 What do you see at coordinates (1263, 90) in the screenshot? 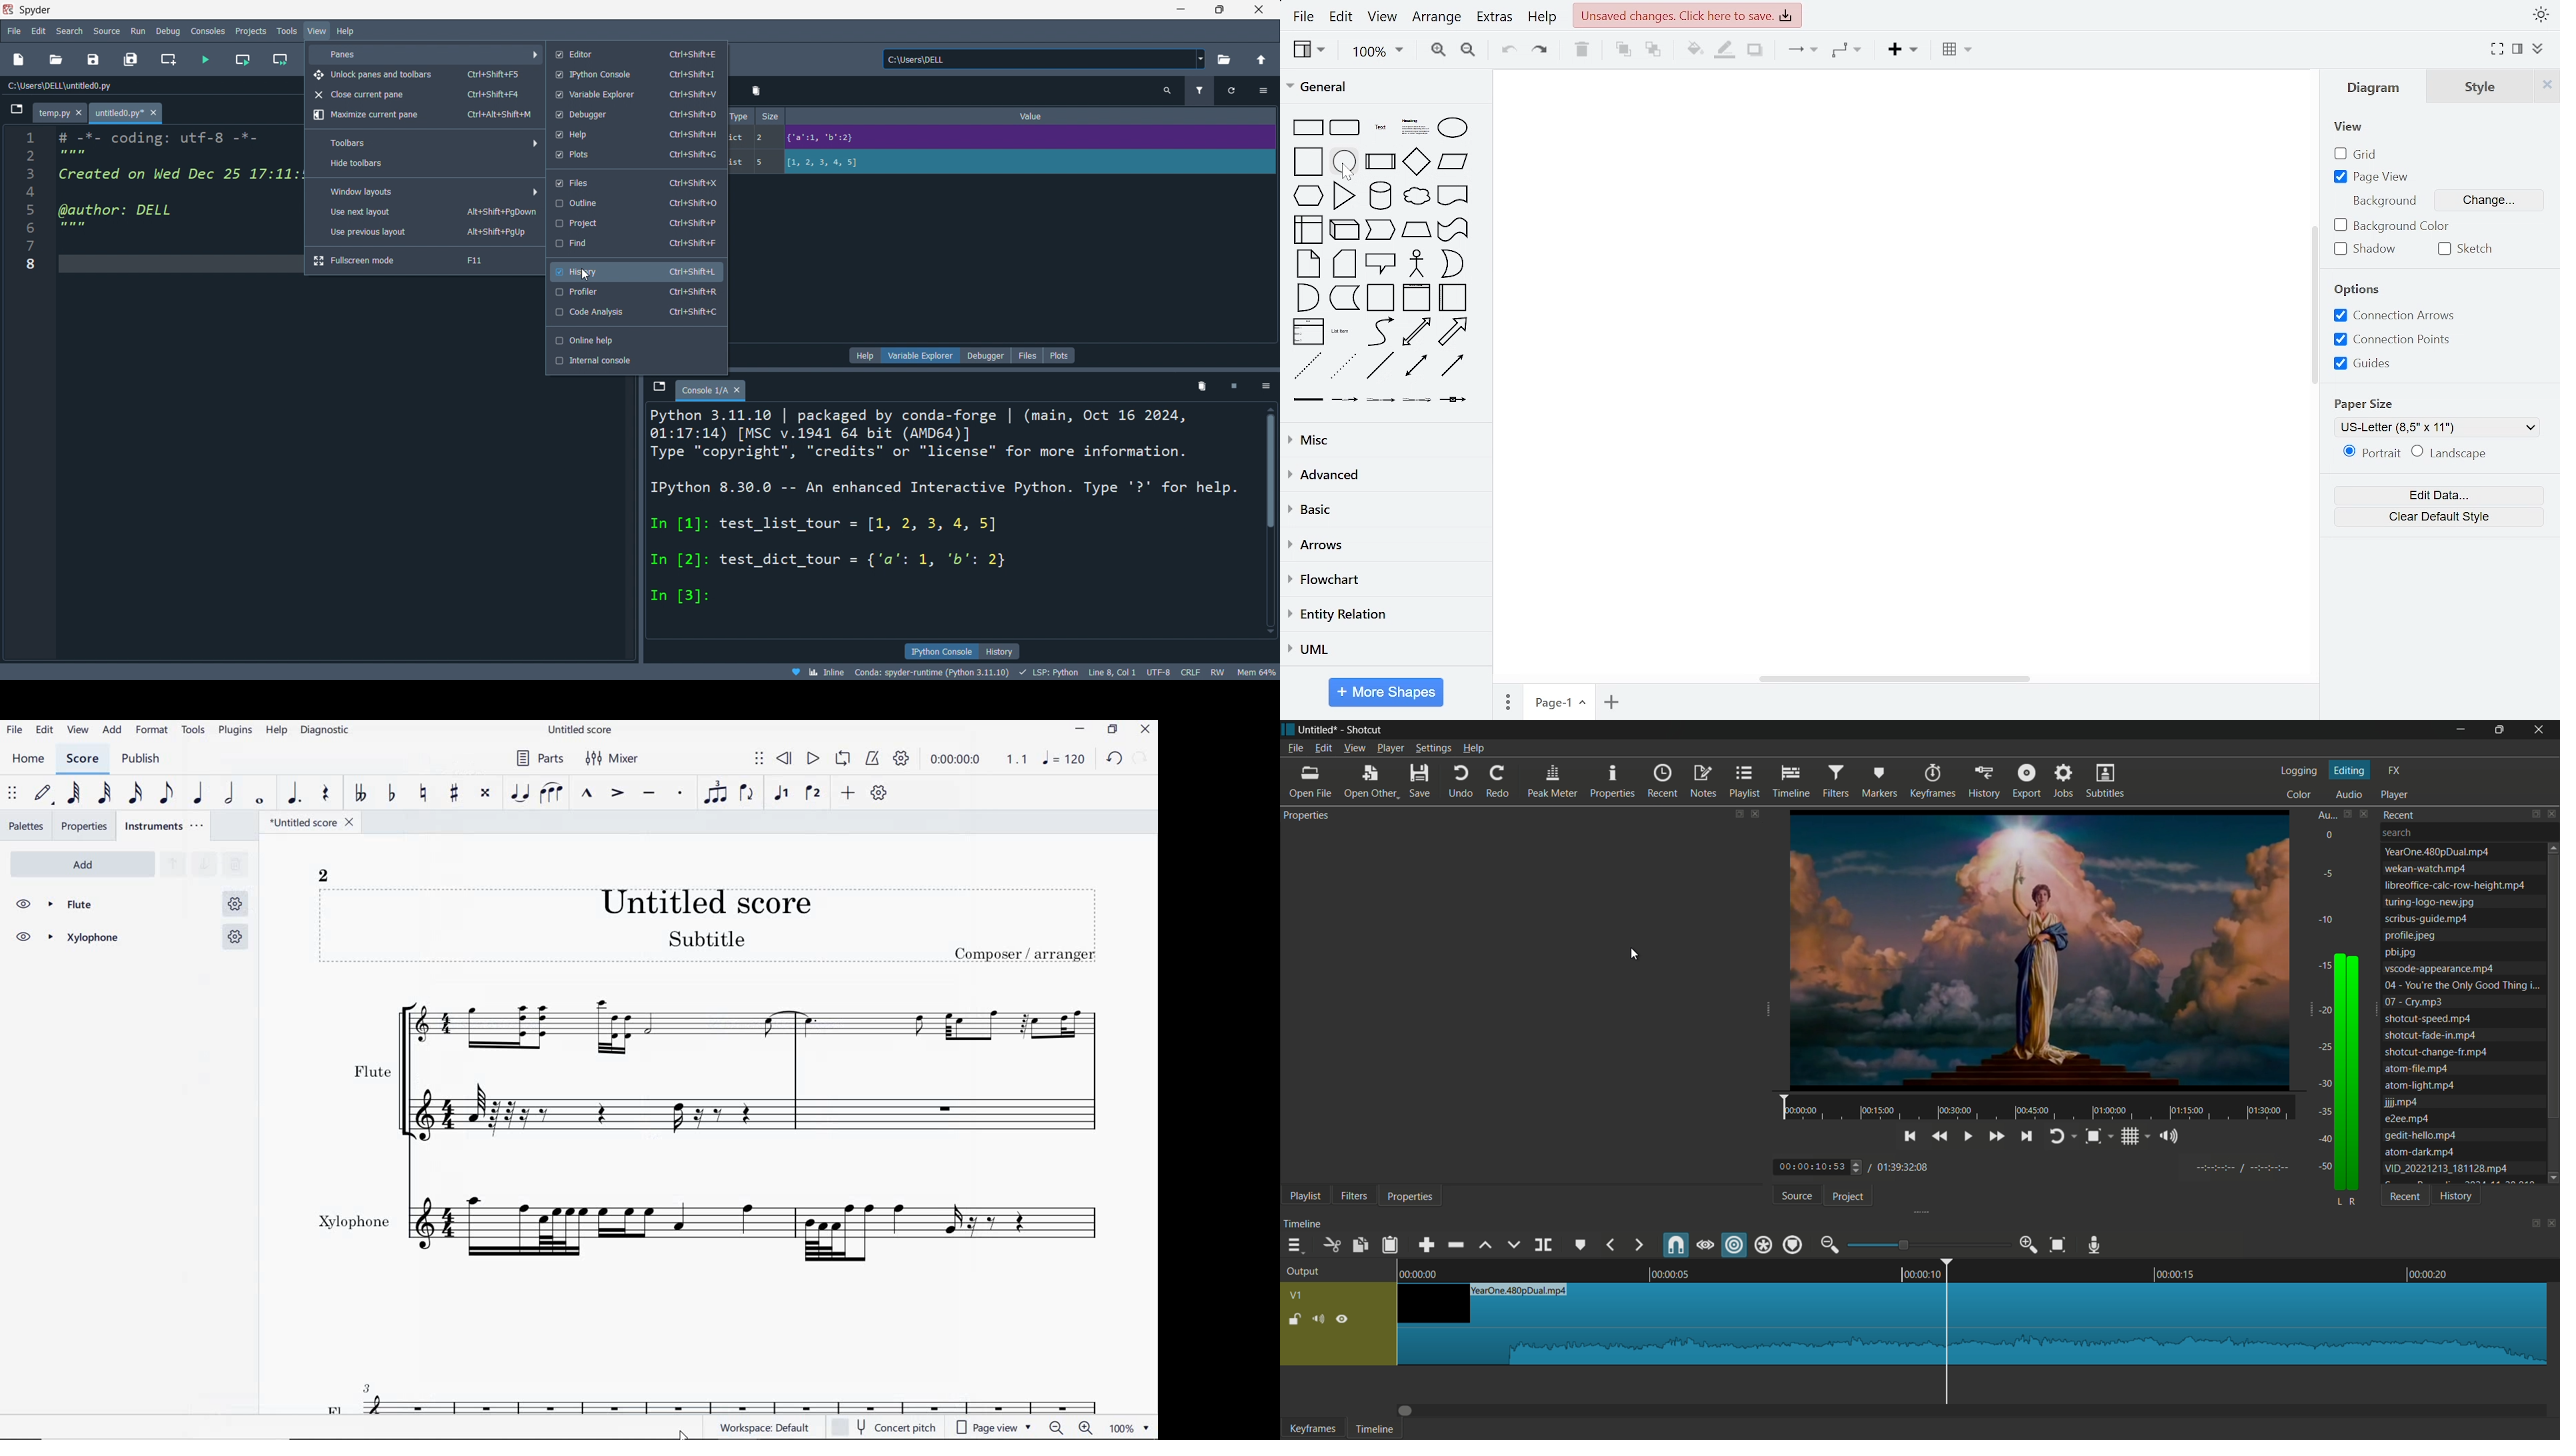
I see `options` at bounding box center [1263, 90].